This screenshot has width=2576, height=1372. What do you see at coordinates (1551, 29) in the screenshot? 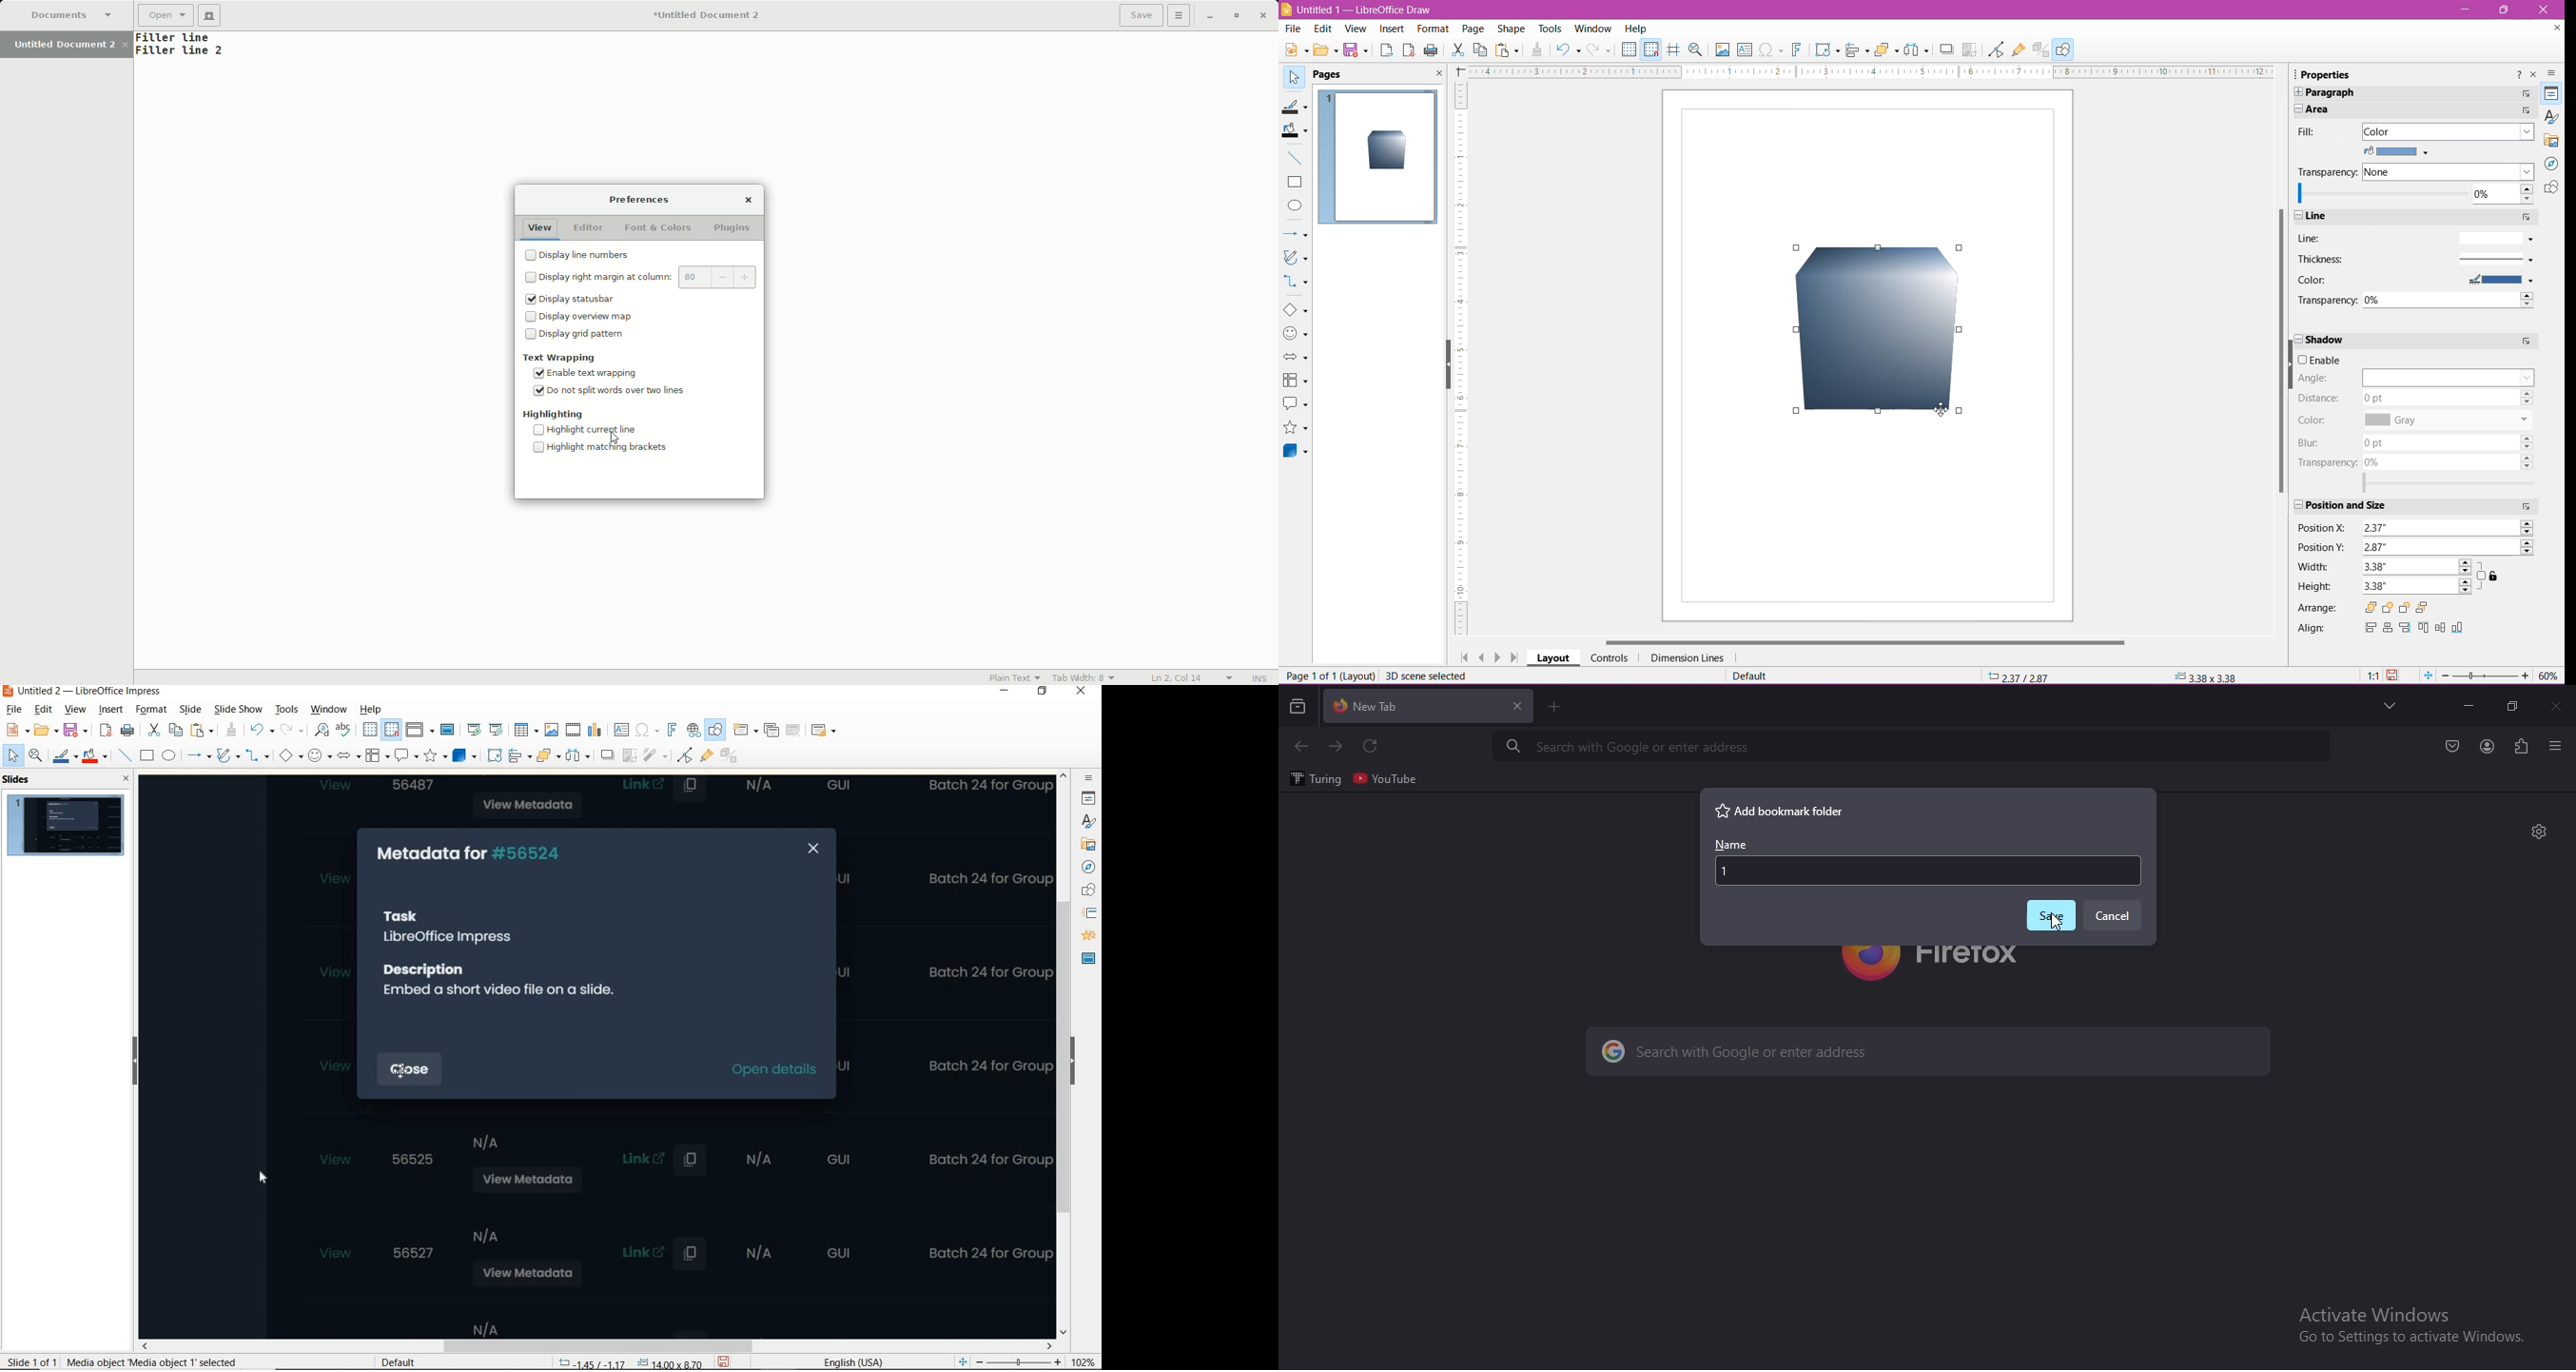
I see `Tools` at bounding box center [1551, 29].